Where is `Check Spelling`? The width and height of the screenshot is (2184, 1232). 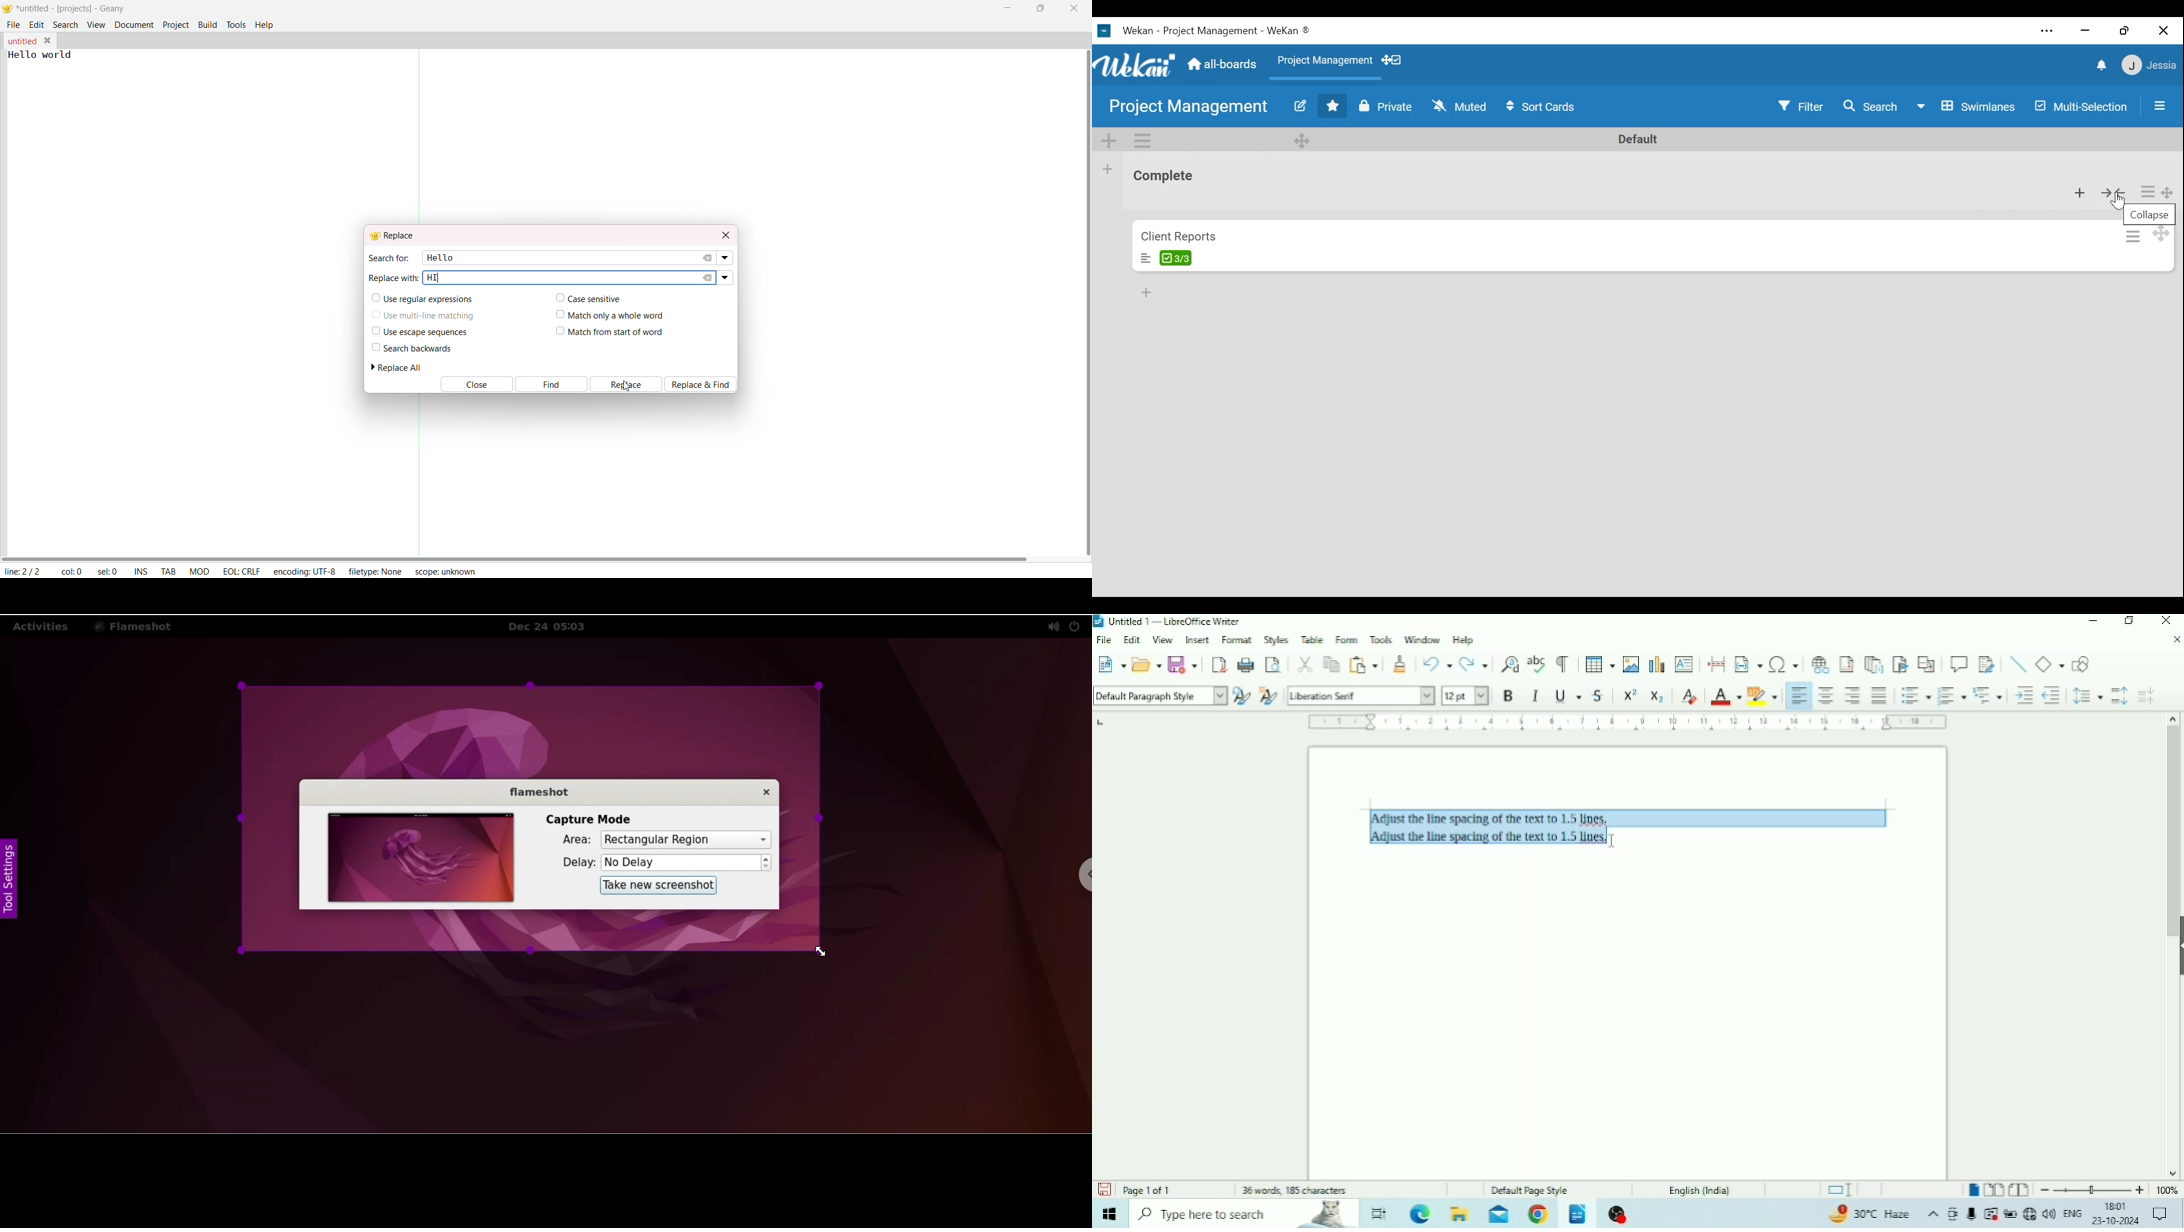 Check Spelling is located at coordinates (1537, 664).